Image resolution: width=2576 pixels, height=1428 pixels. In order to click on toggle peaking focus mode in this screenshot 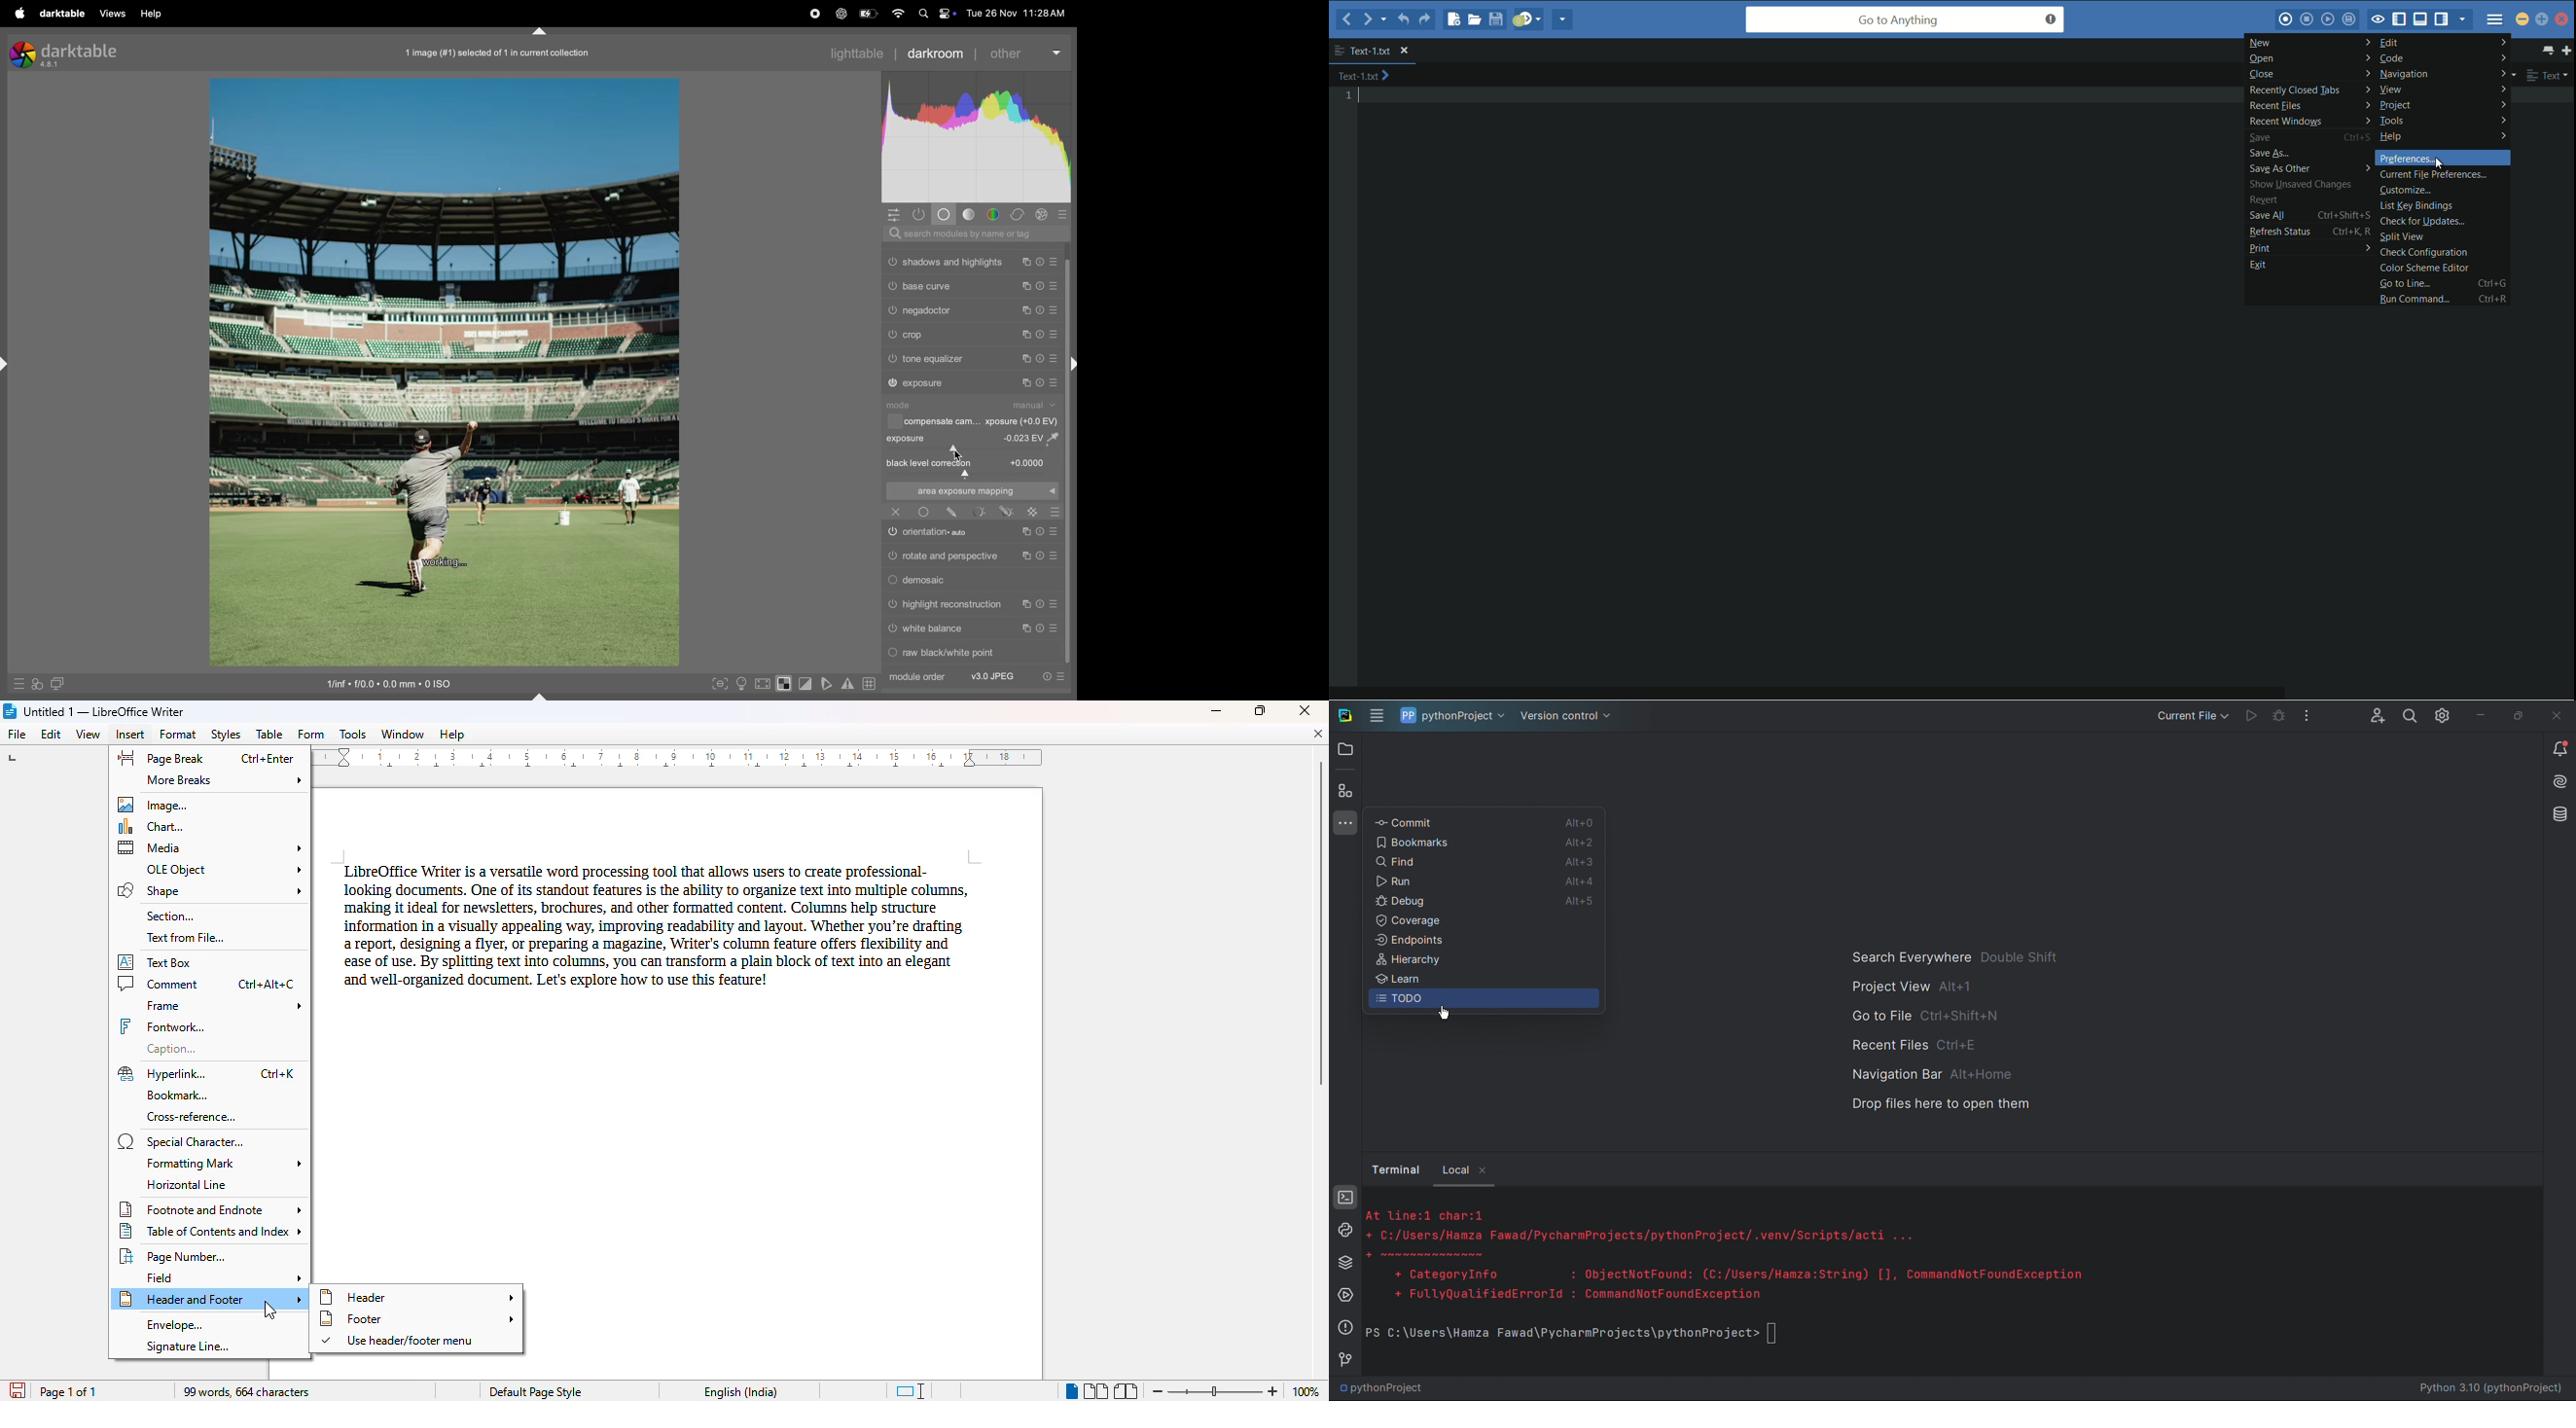, I will do `click(717, 683)`.